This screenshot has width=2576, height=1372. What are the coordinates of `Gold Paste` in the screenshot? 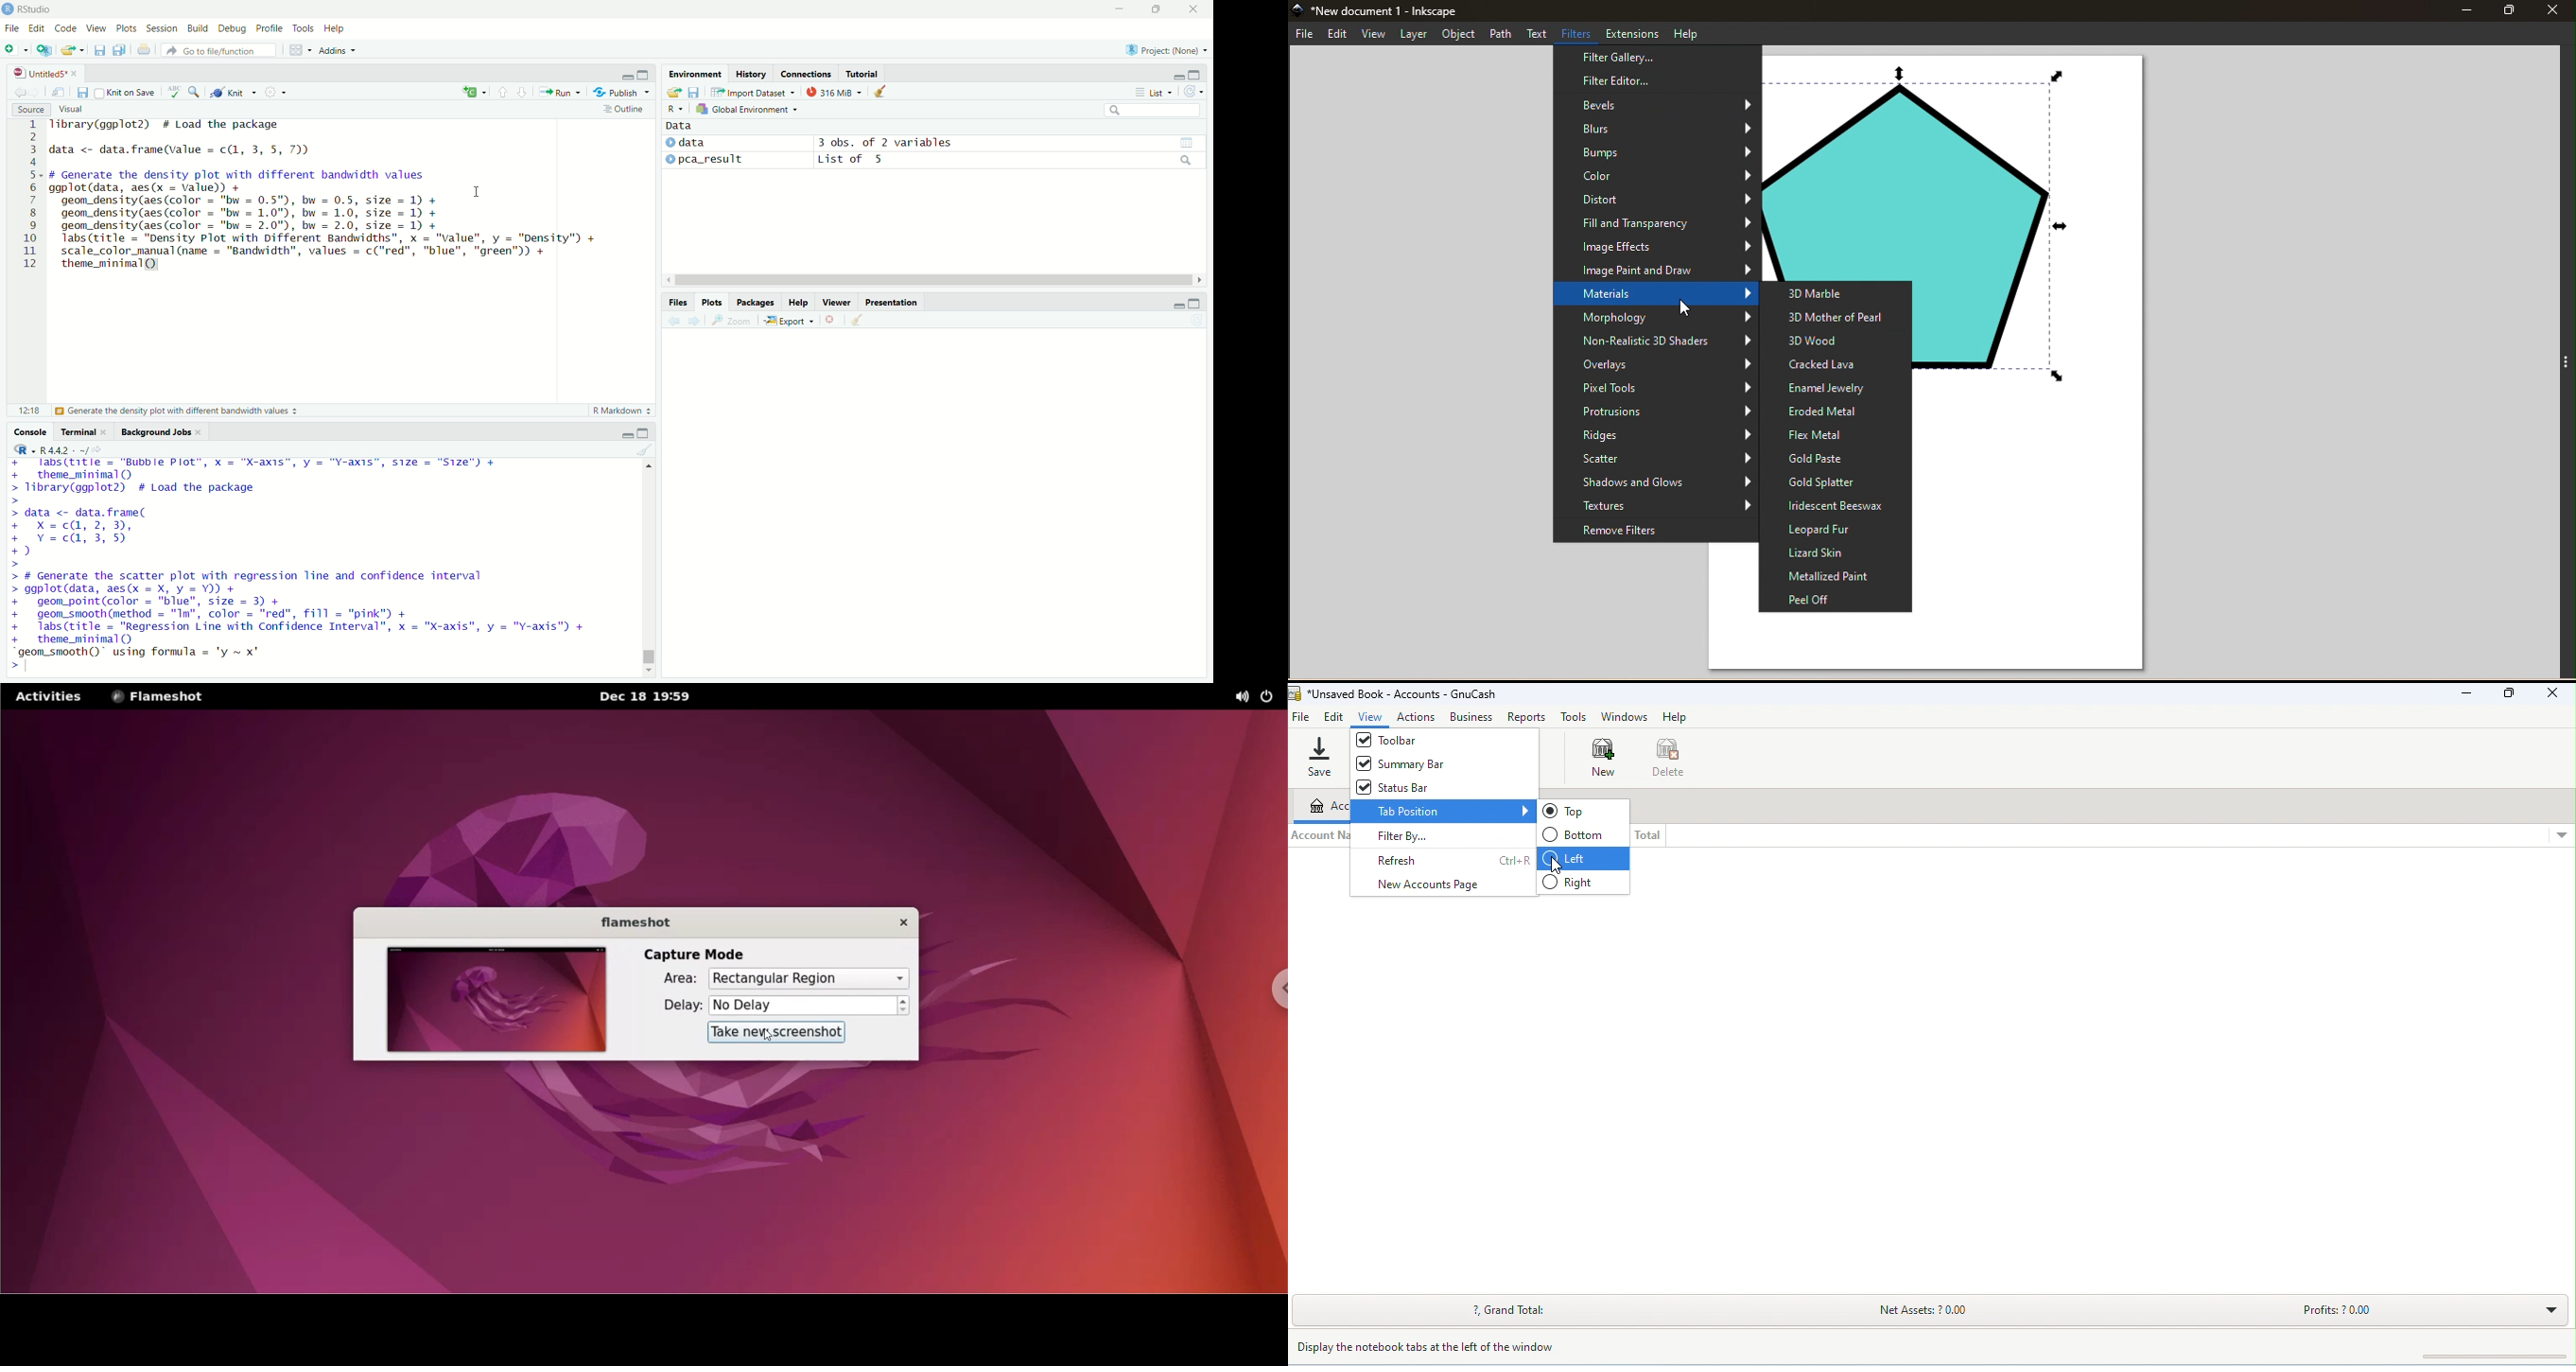 It's located at (1835, 459).